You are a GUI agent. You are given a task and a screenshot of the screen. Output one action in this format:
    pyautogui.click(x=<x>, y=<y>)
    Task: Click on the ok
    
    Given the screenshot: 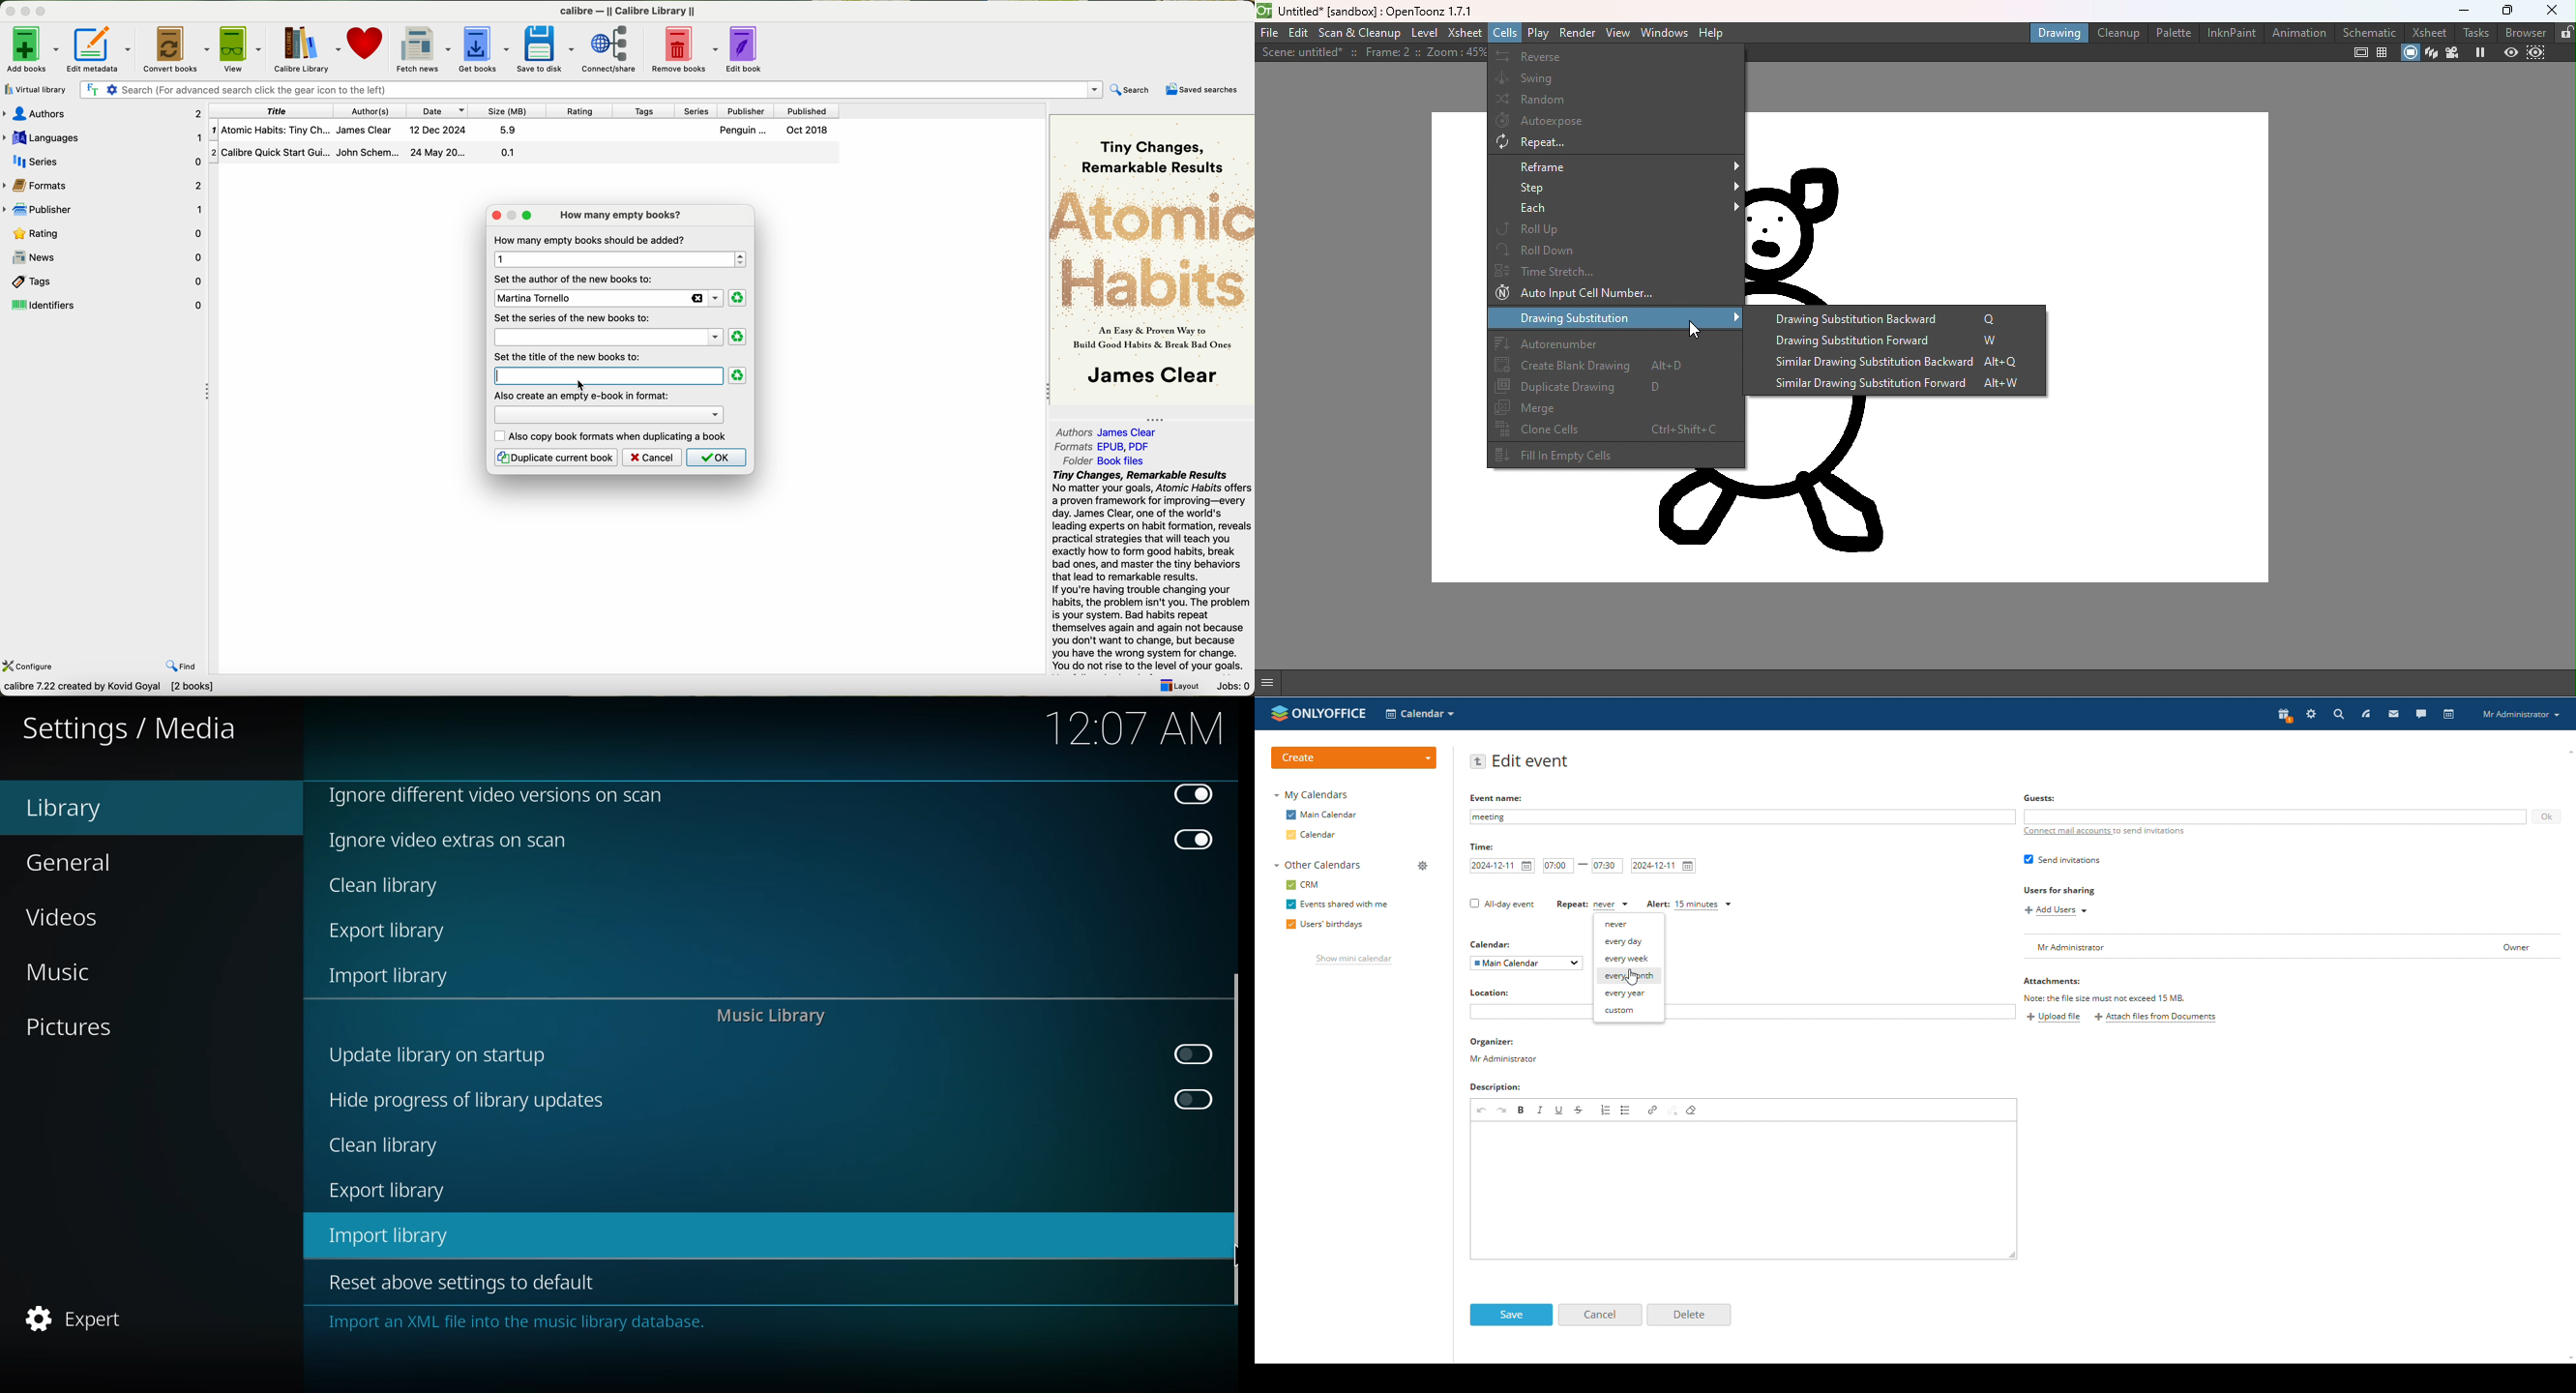 What is the action you would take?
    pyautogui.click(x=2546, y=817)
    